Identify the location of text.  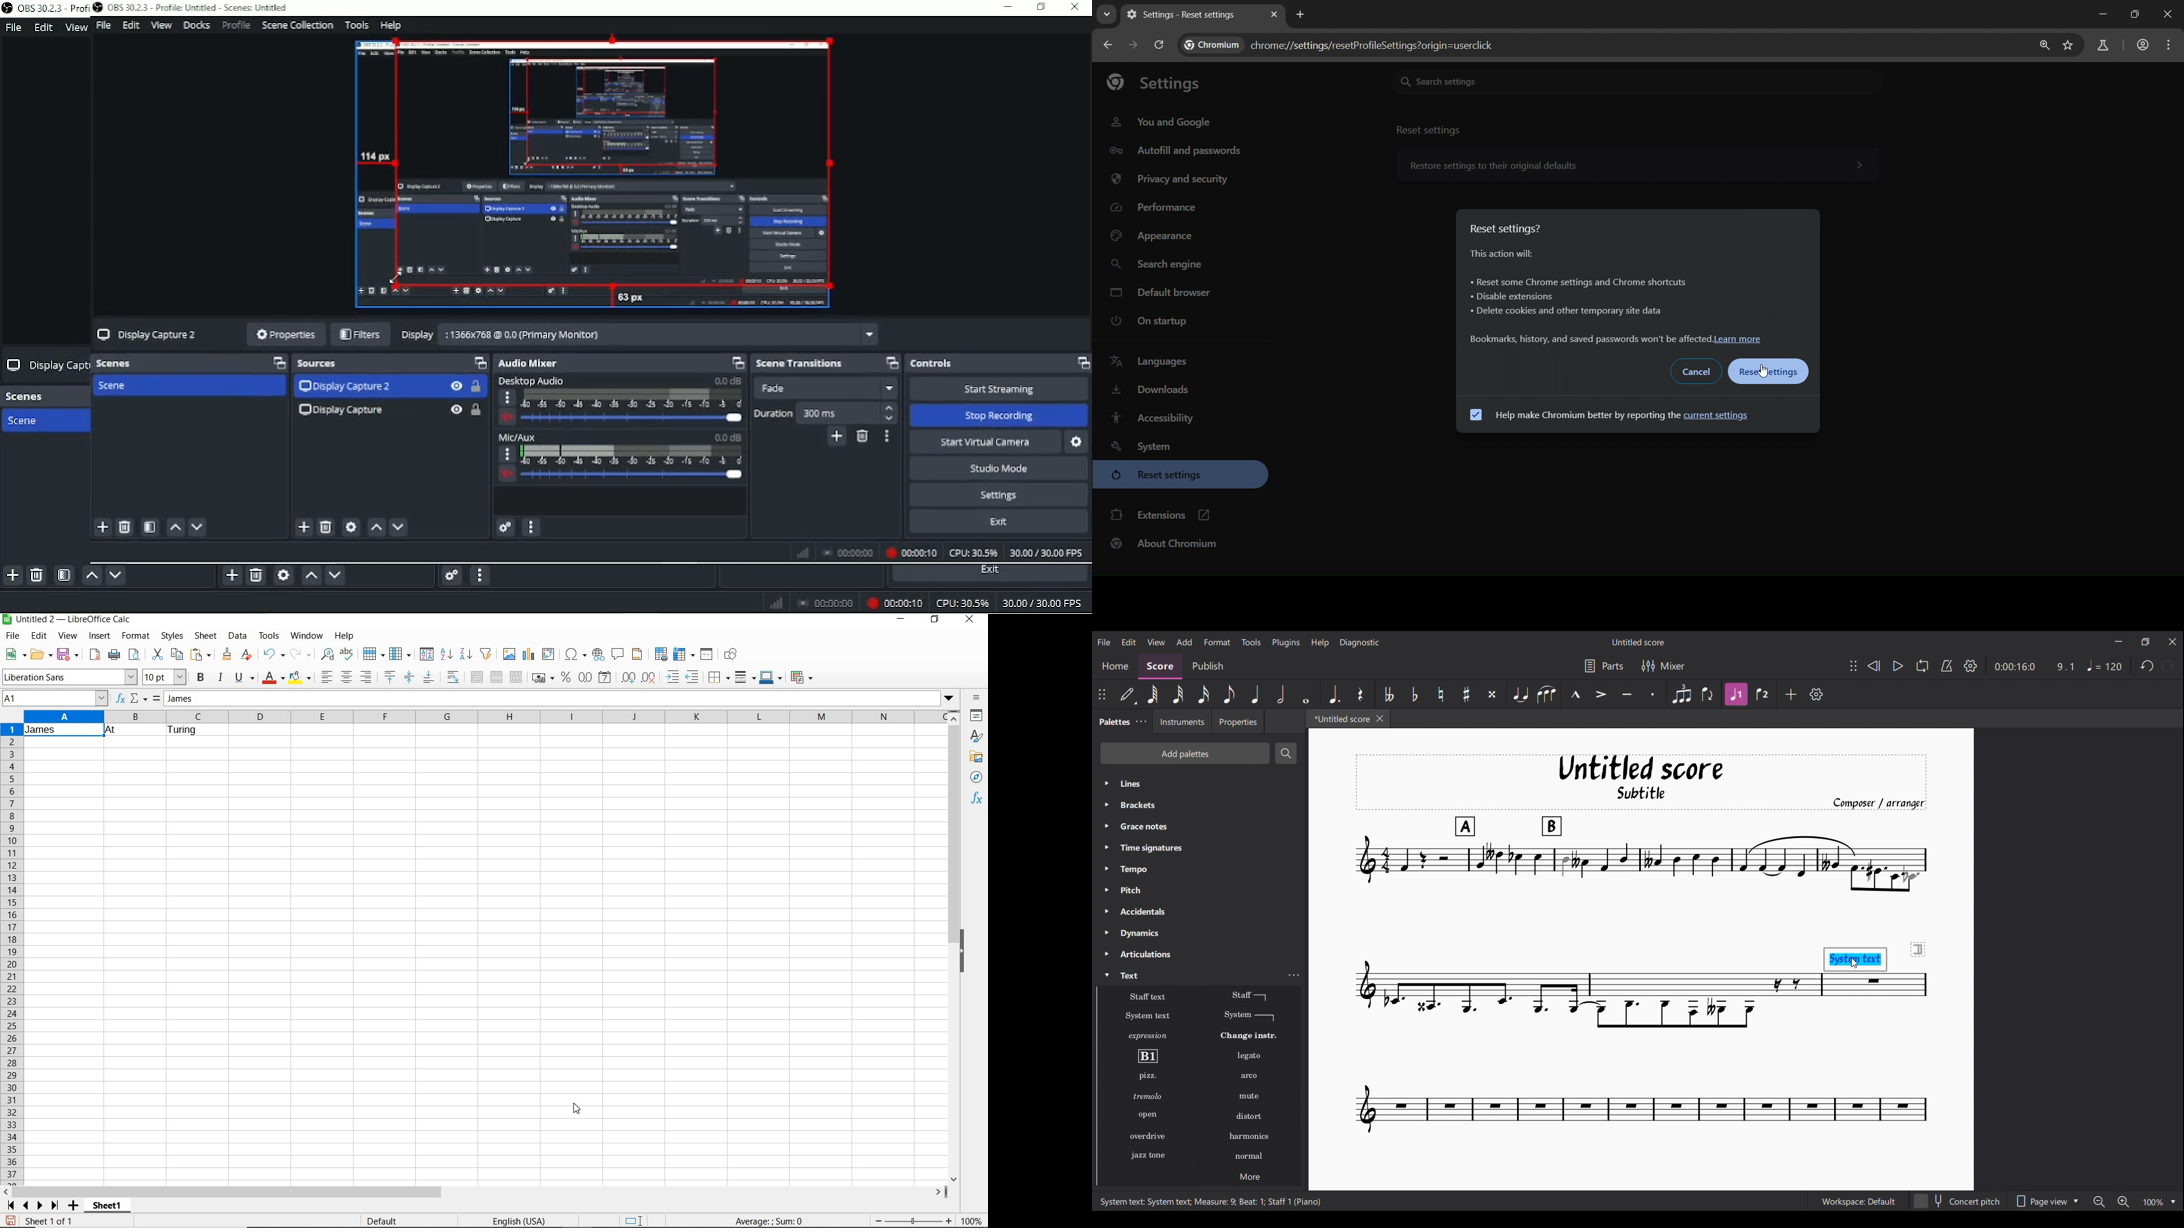
(1342, 45).